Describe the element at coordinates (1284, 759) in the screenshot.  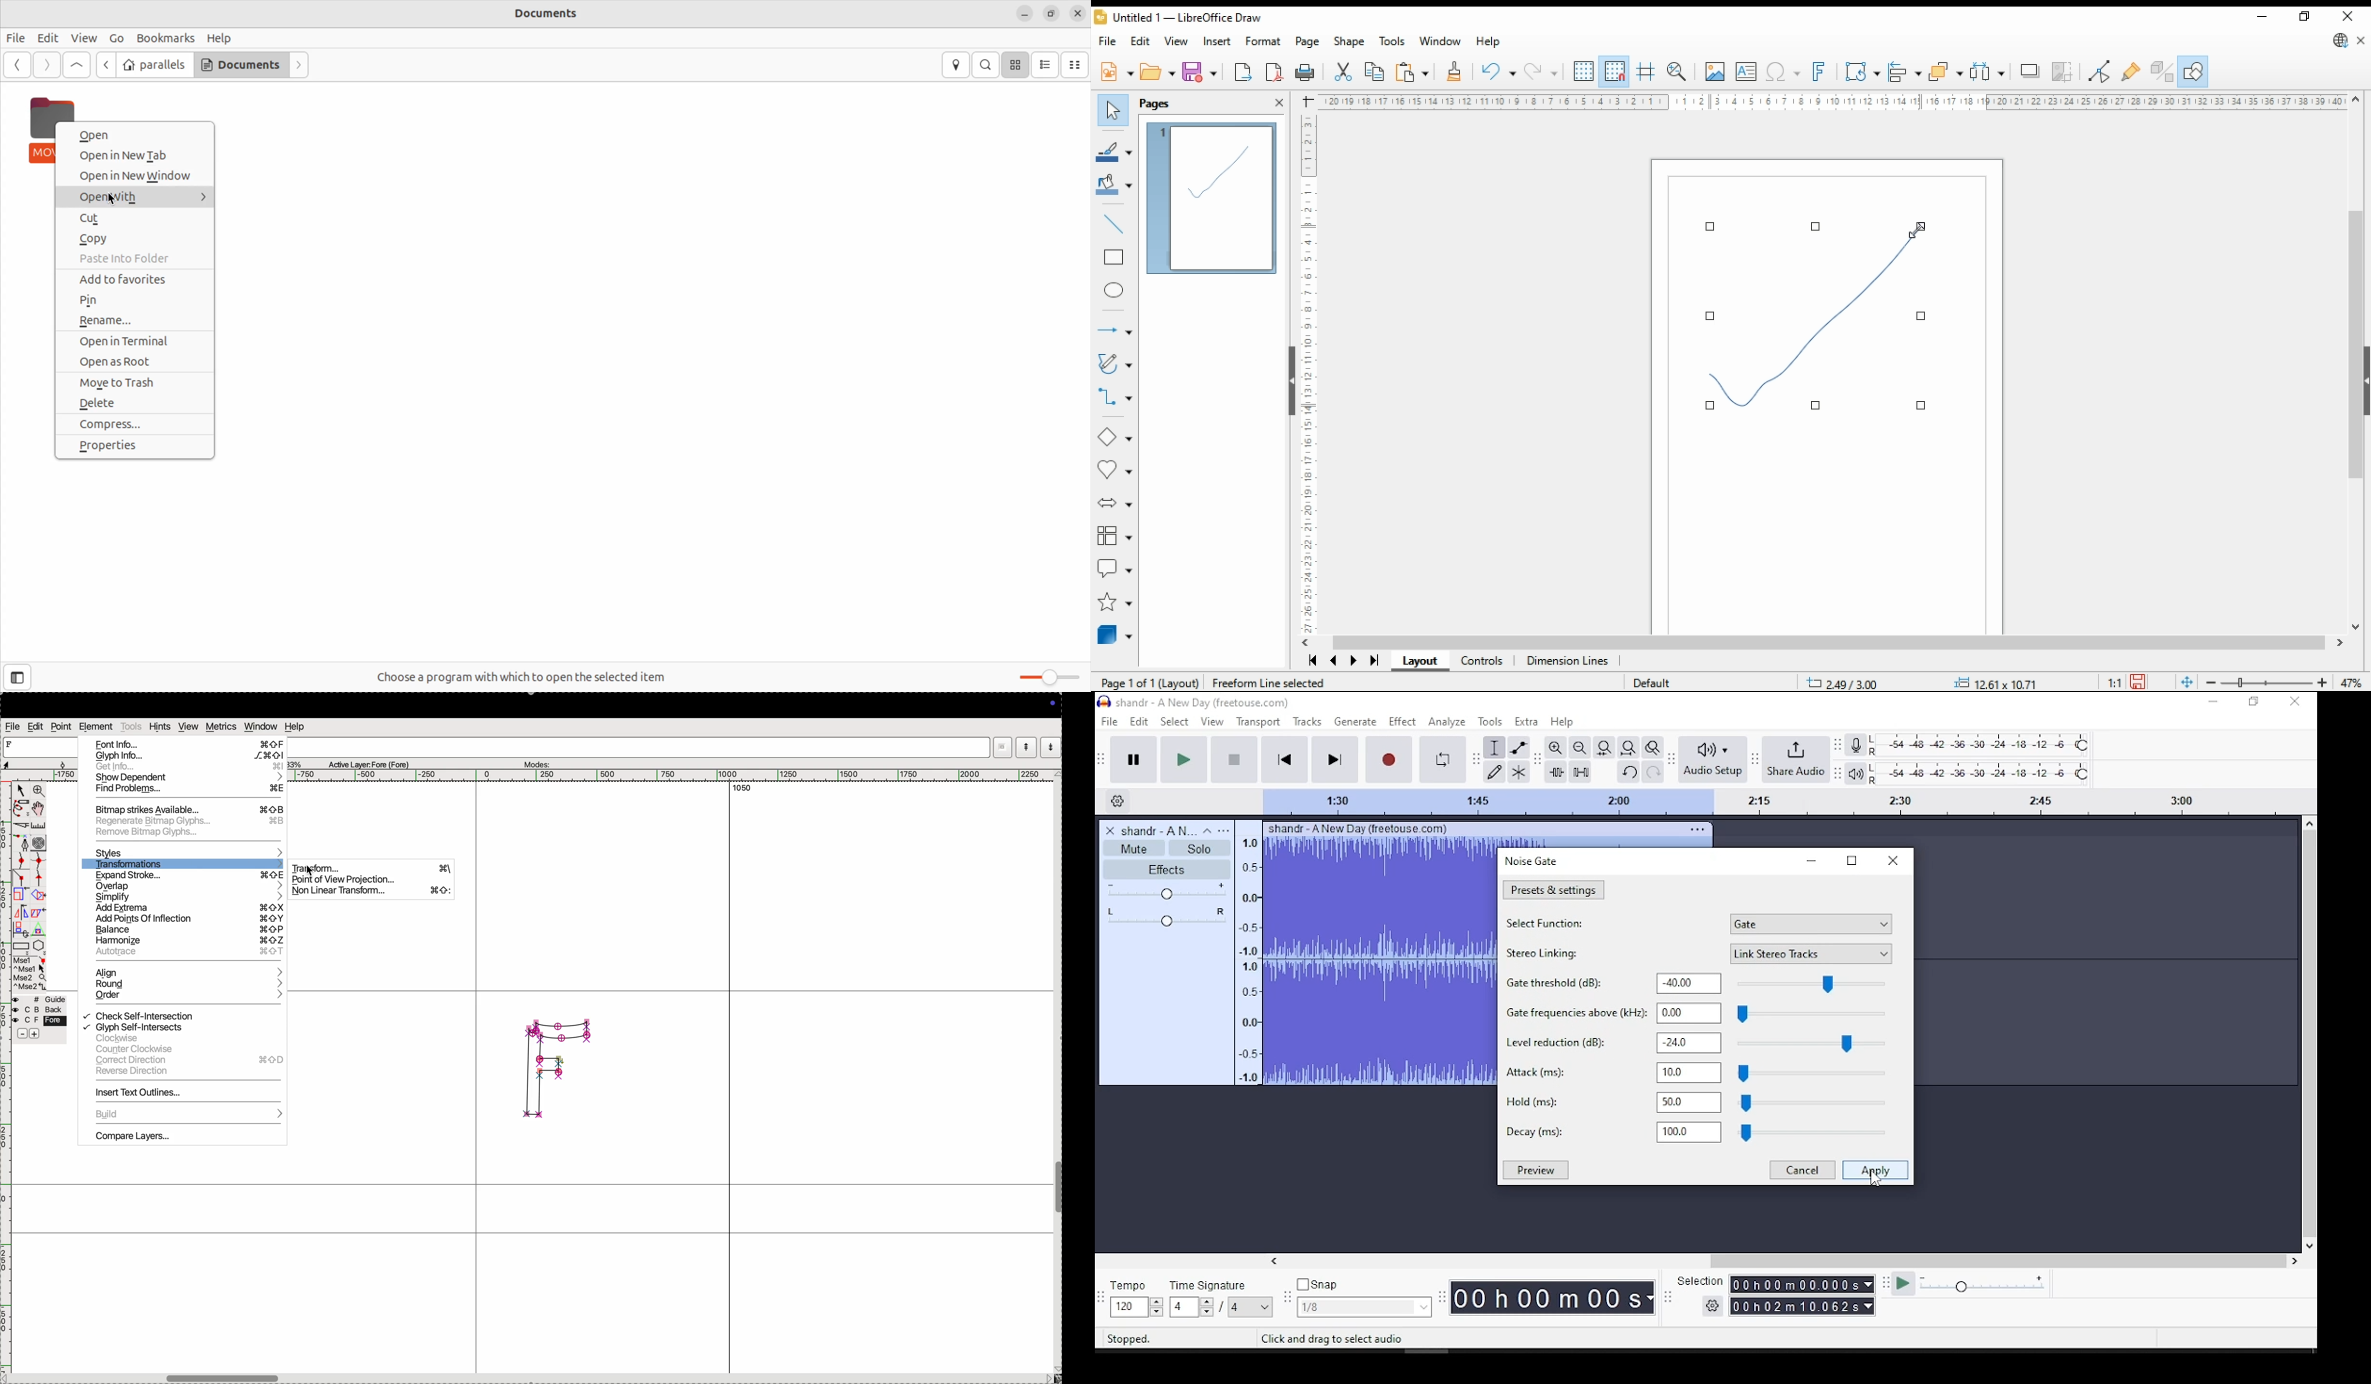
I see `skip to start` at that location.